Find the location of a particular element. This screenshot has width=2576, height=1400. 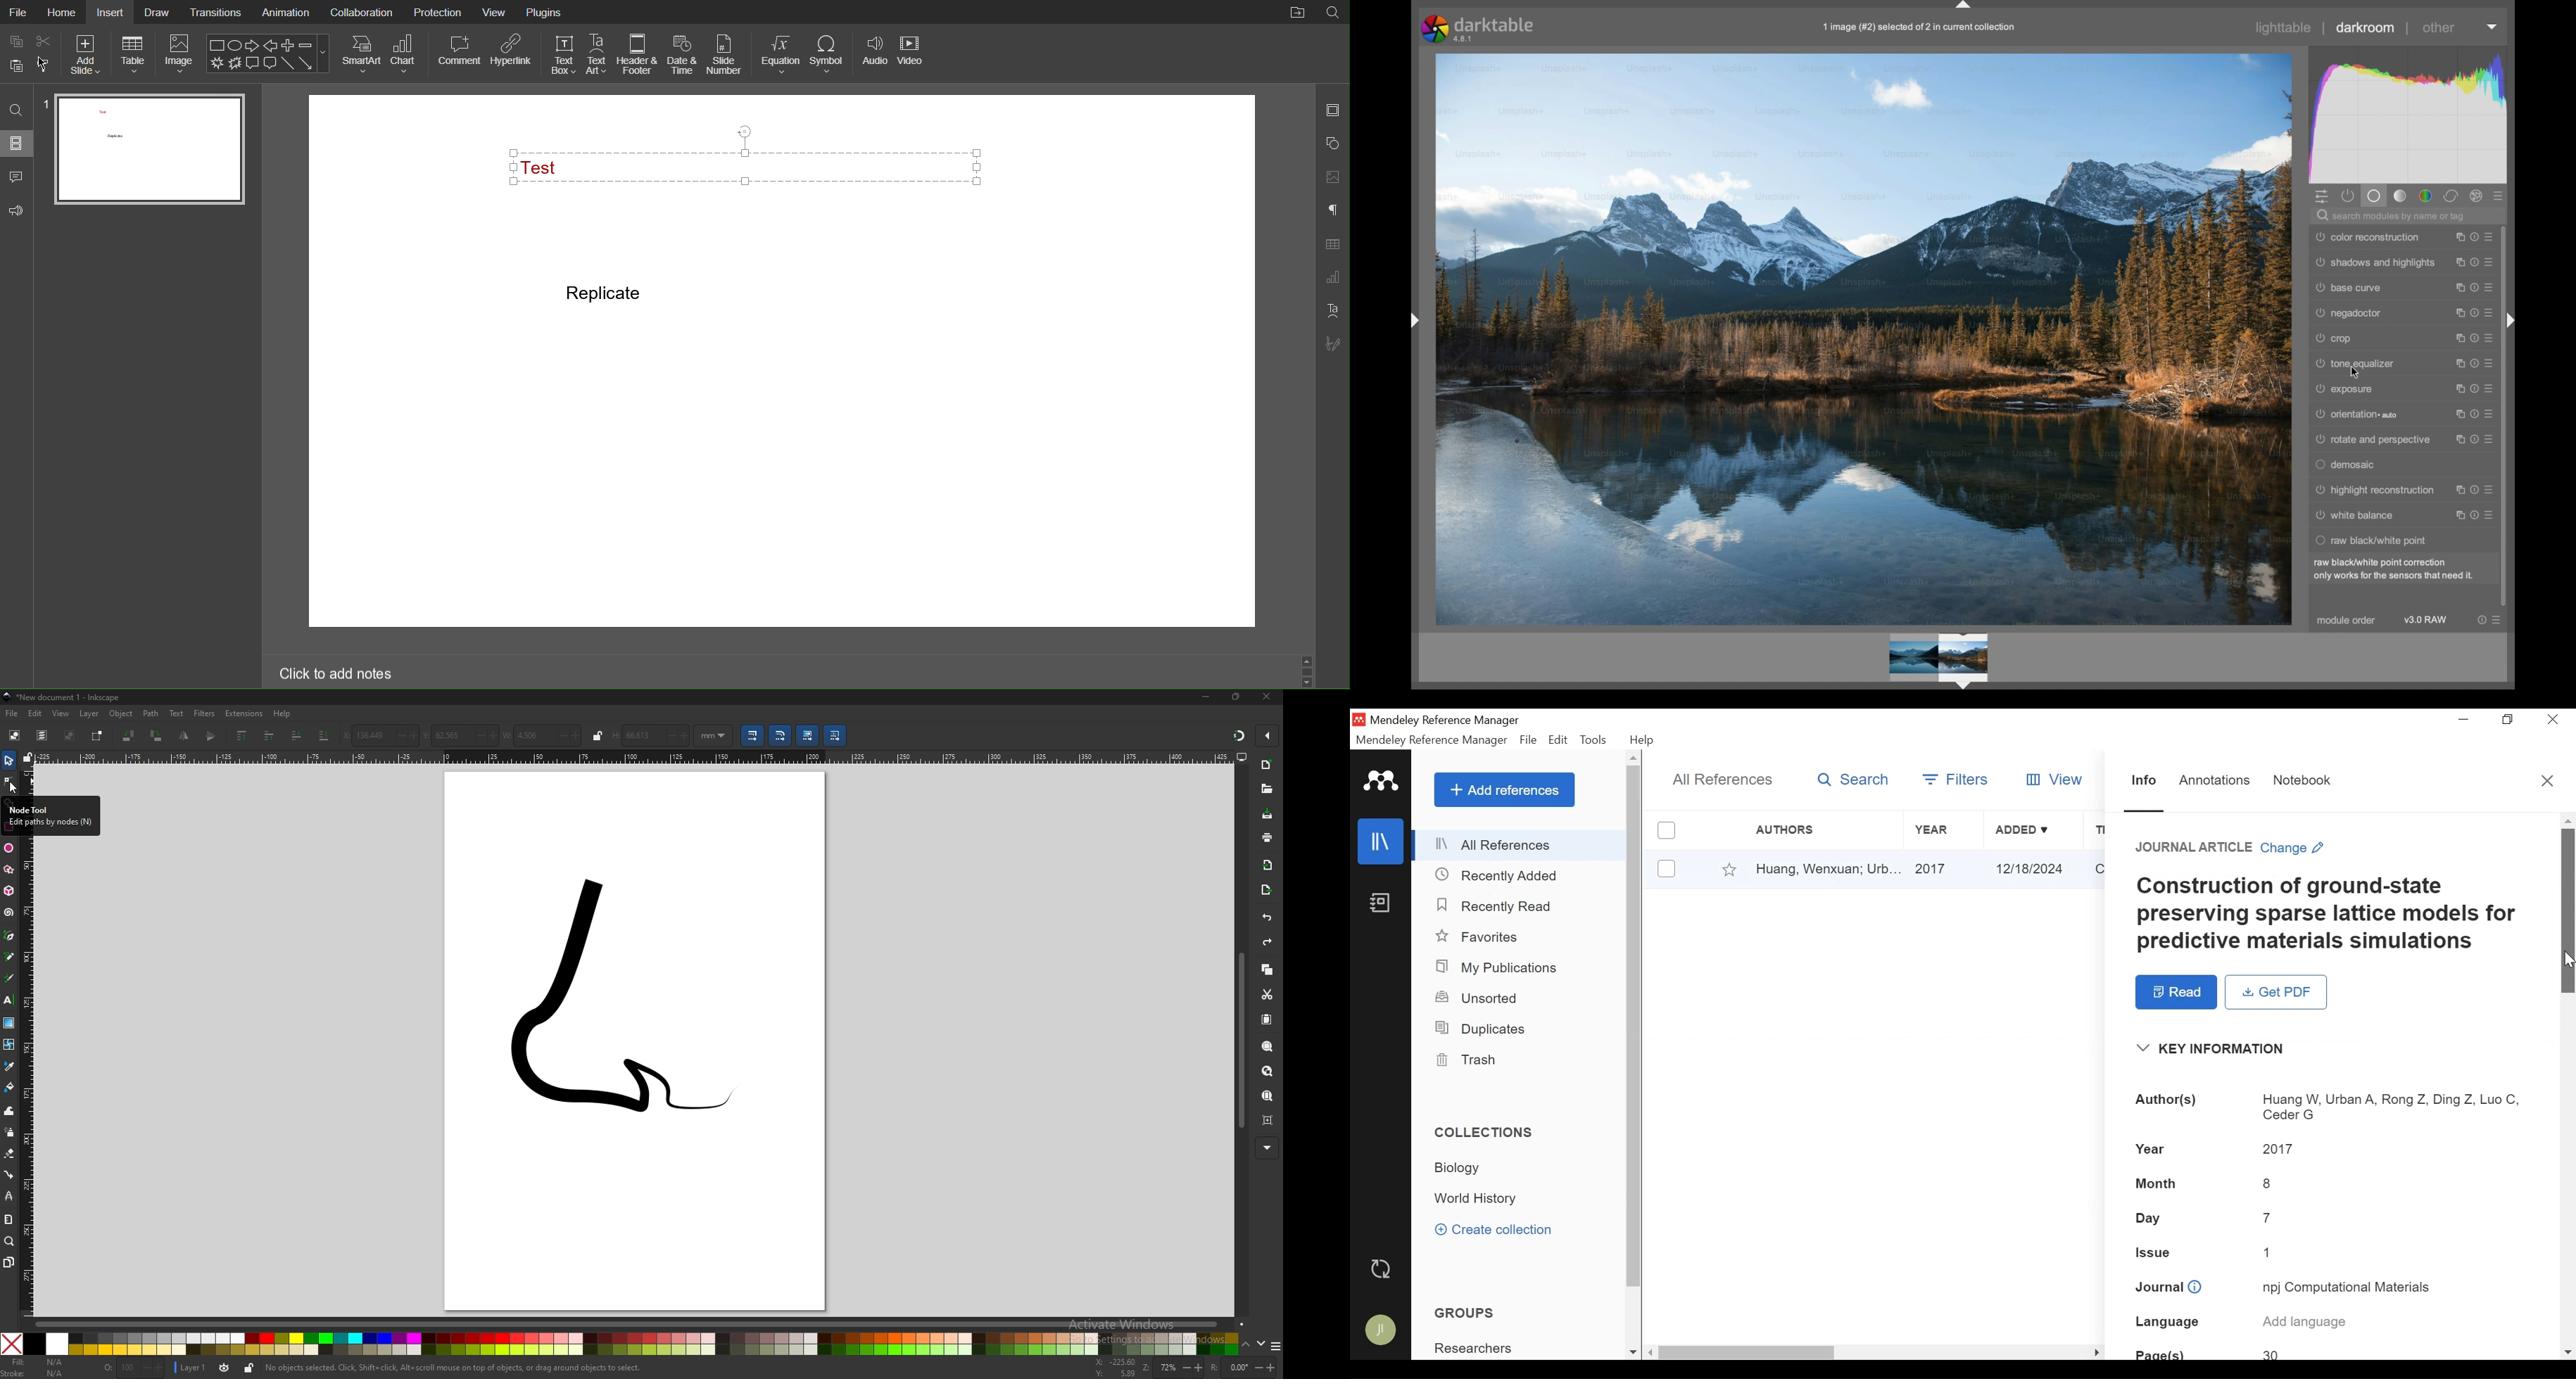

Scroll down is located at coordinates (2567, 1352).